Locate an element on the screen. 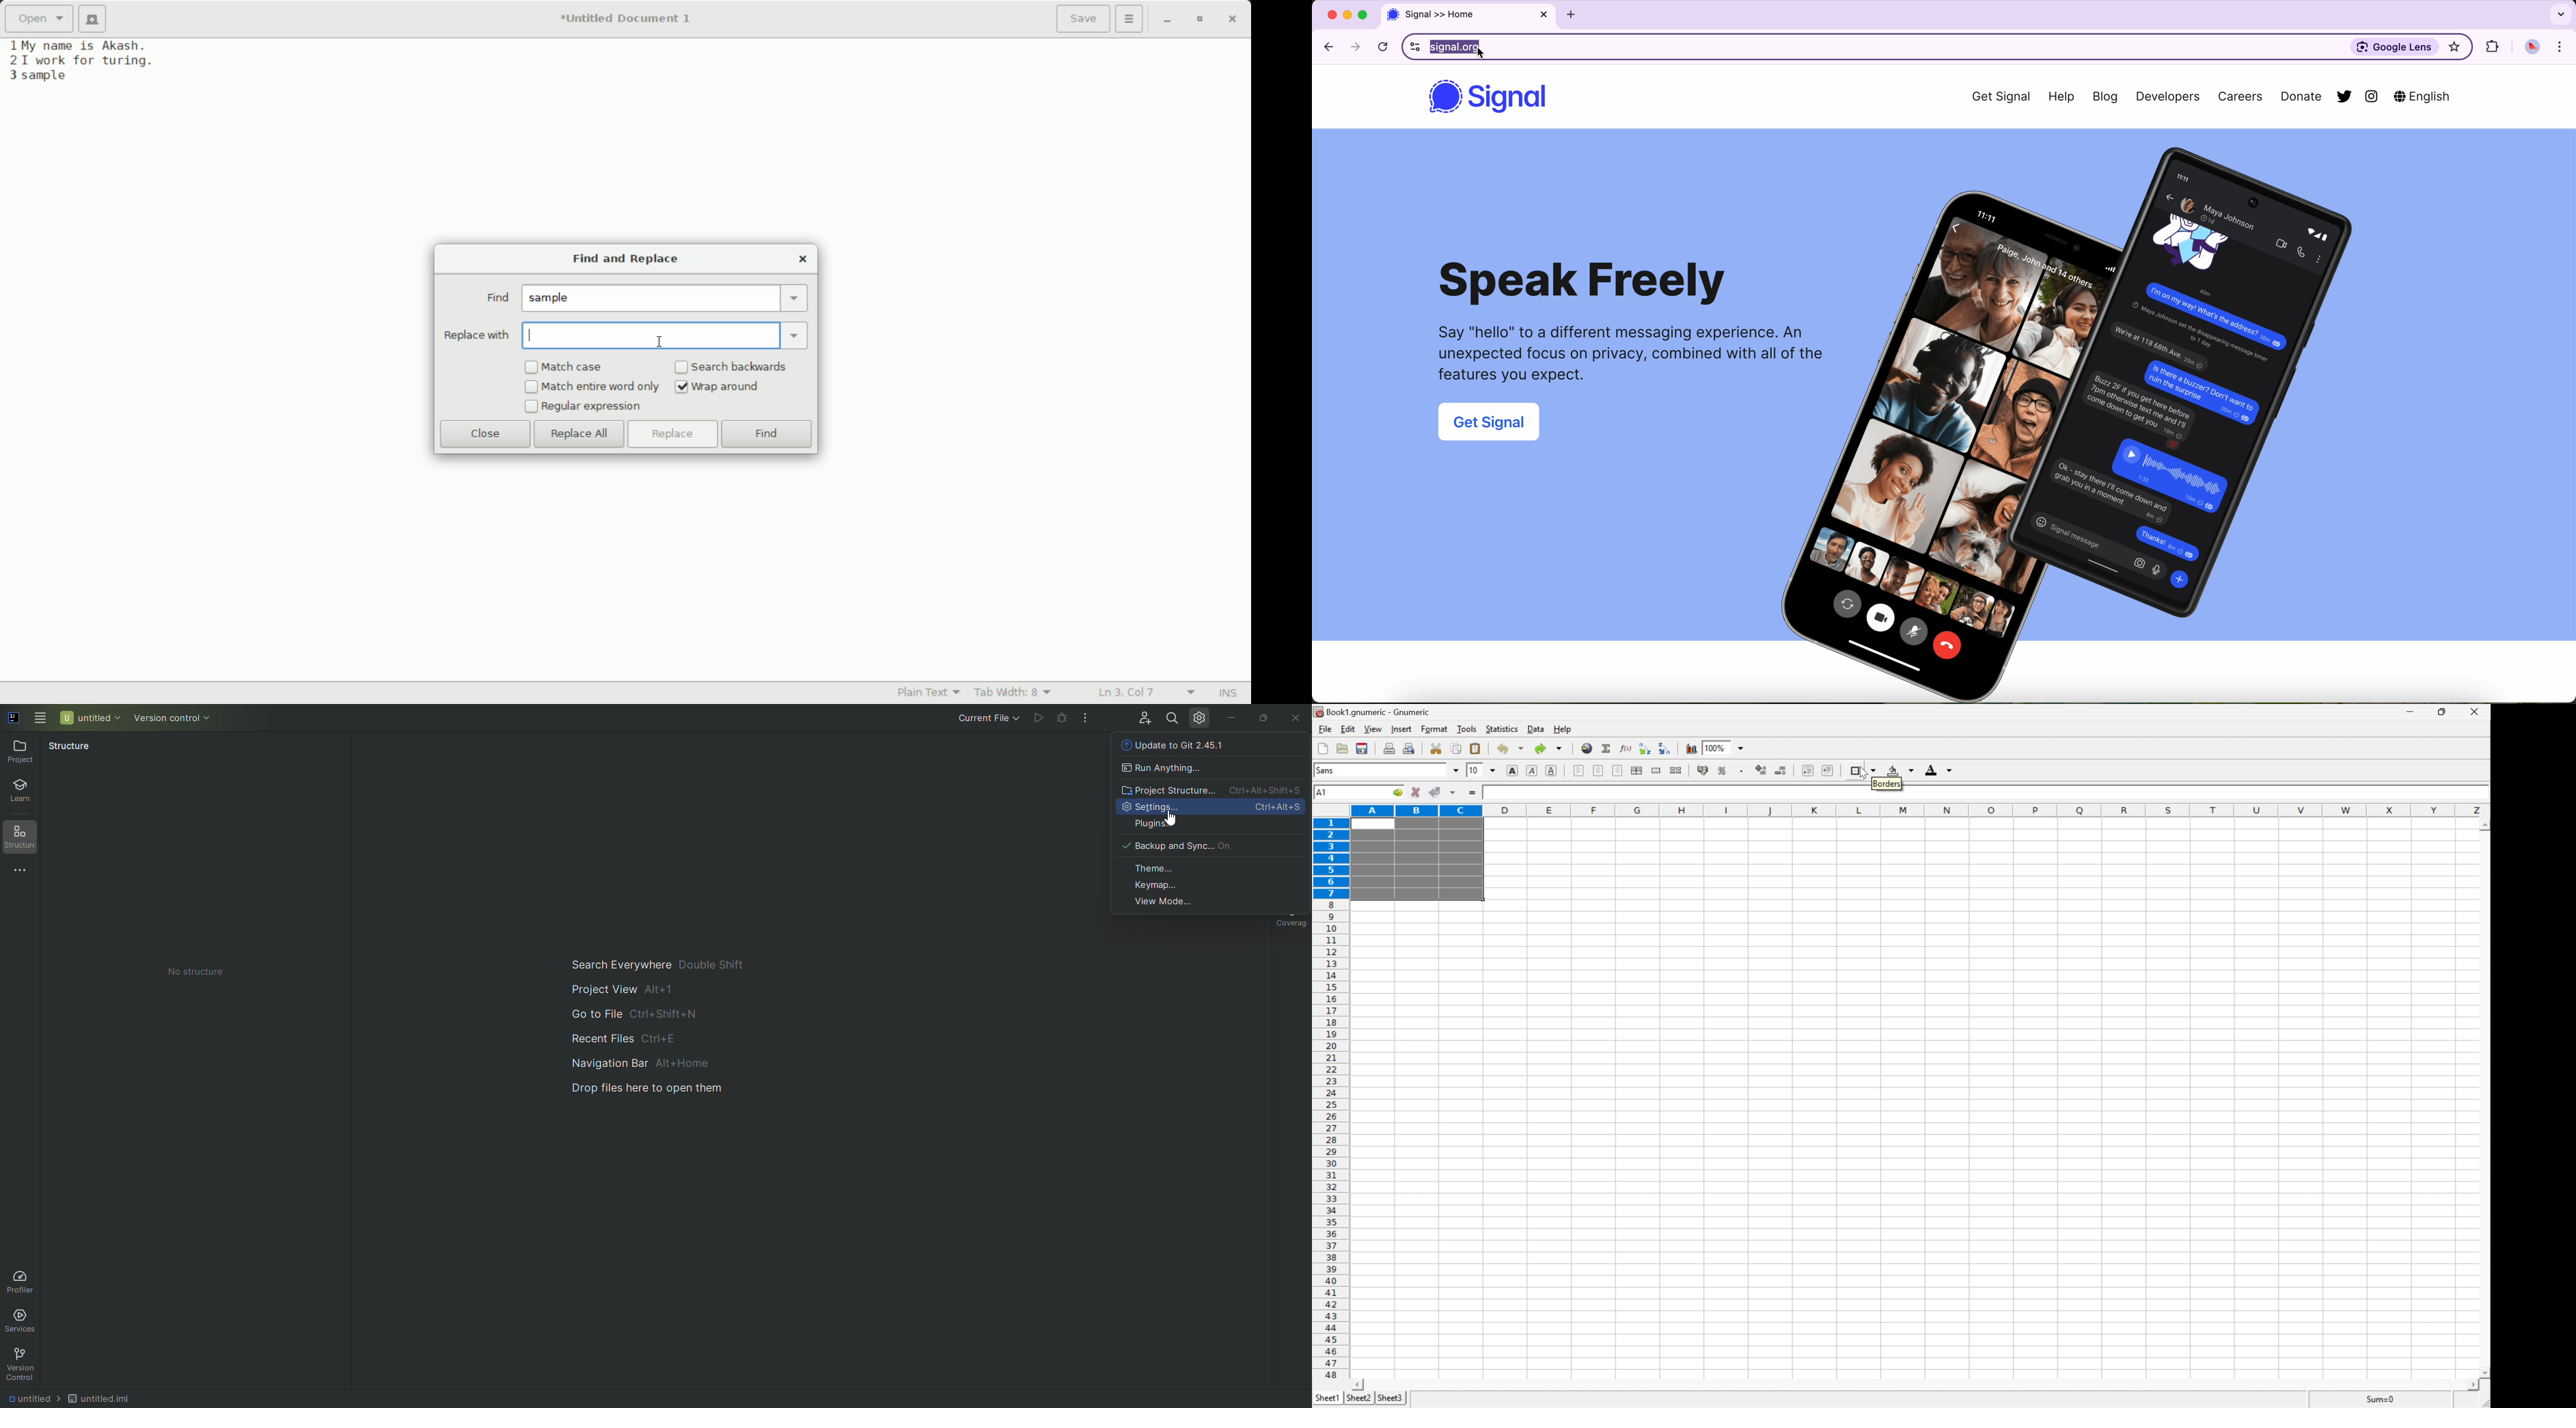  copy is located at coordinates (1457, 748).